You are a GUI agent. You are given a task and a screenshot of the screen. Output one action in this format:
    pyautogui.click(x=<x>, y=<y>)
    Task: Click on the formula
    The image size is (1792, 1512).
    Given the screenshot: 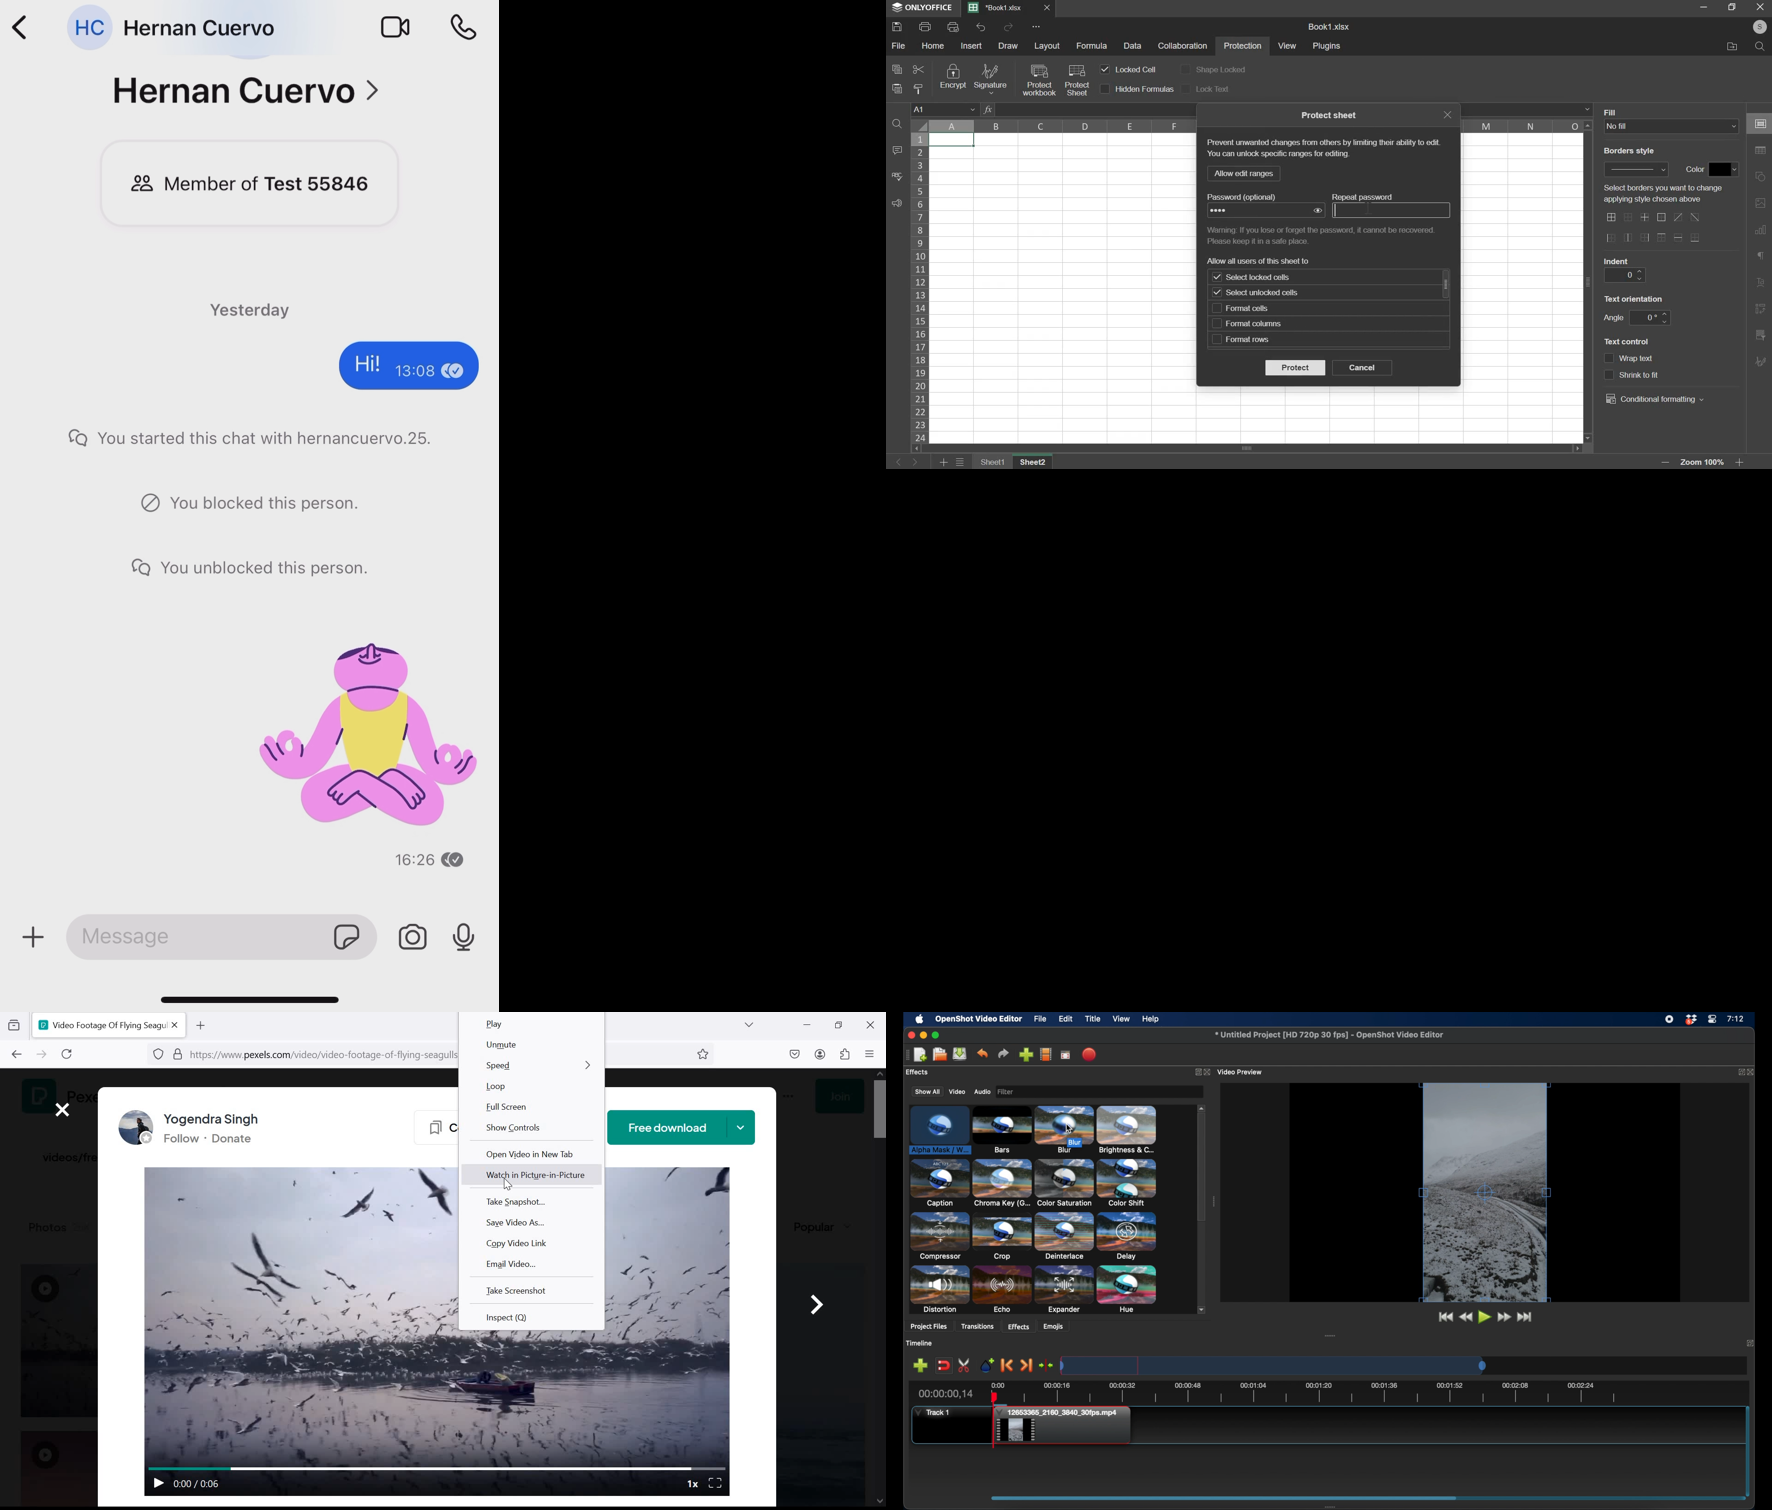 What is the action you would take?
    pyautogui.click(x=1091, y=46)
    